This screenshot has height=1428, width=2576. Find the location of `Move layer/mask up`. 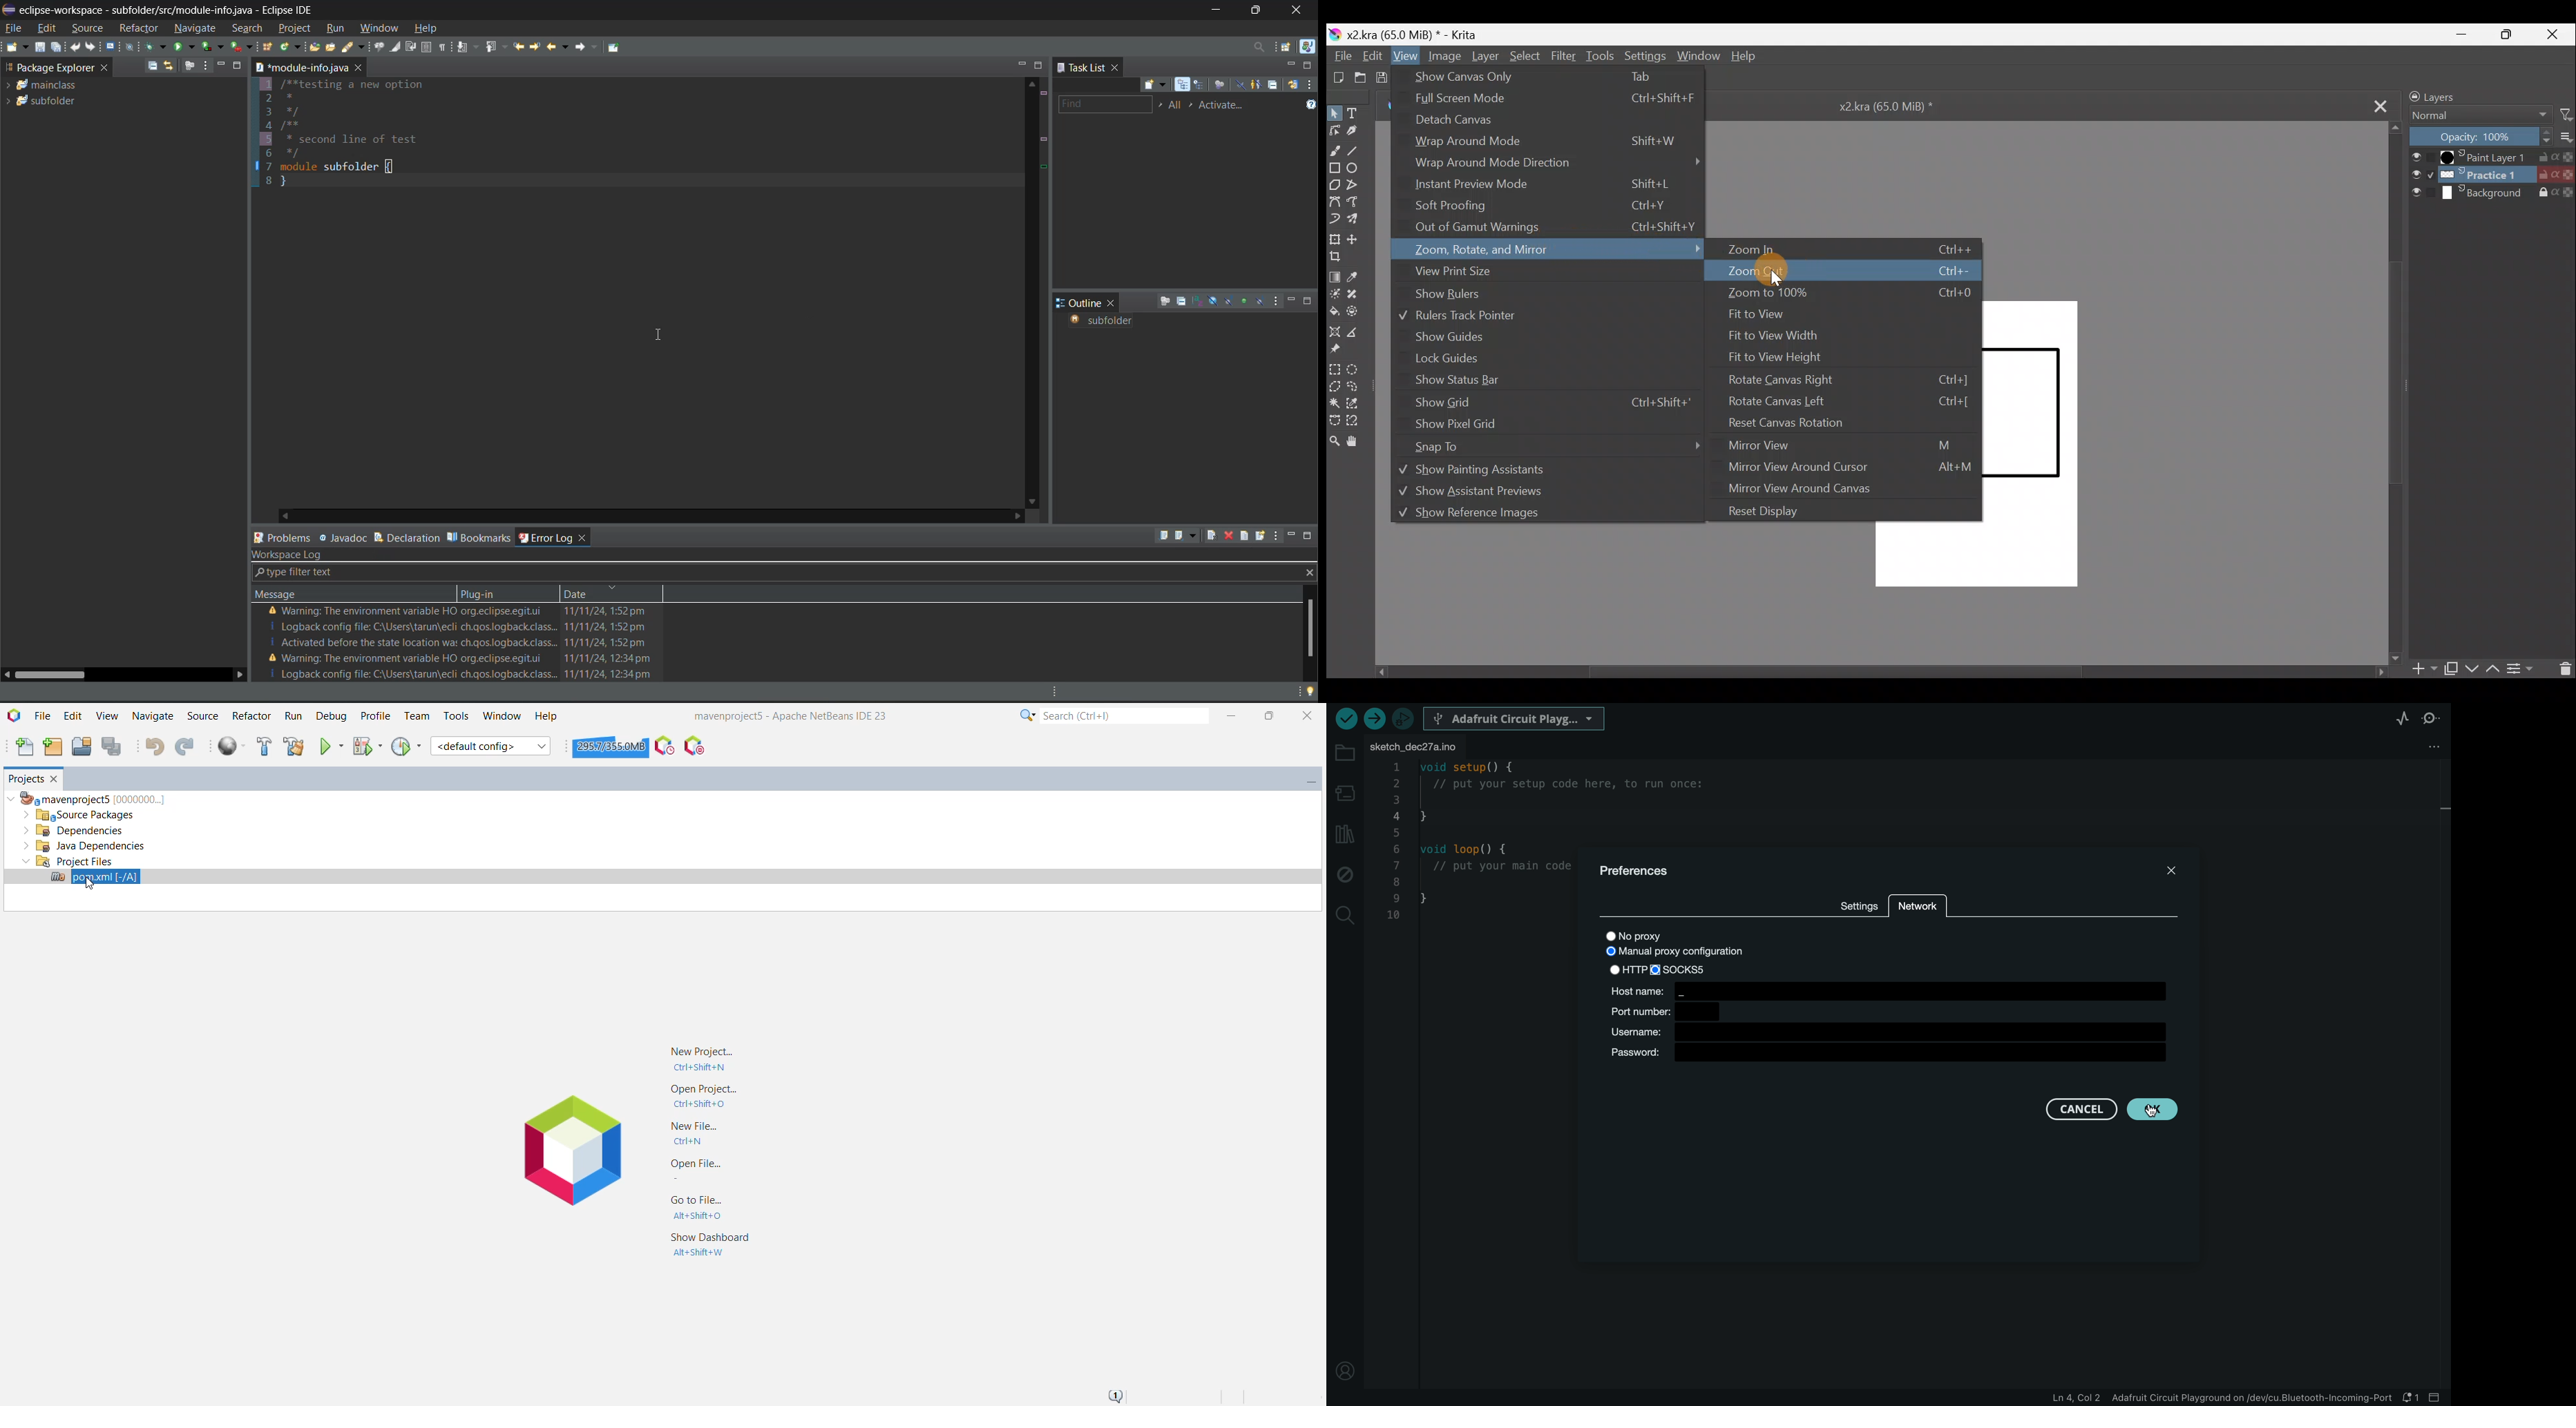

Move layer/mask up is located at coordinates (2495, 669).